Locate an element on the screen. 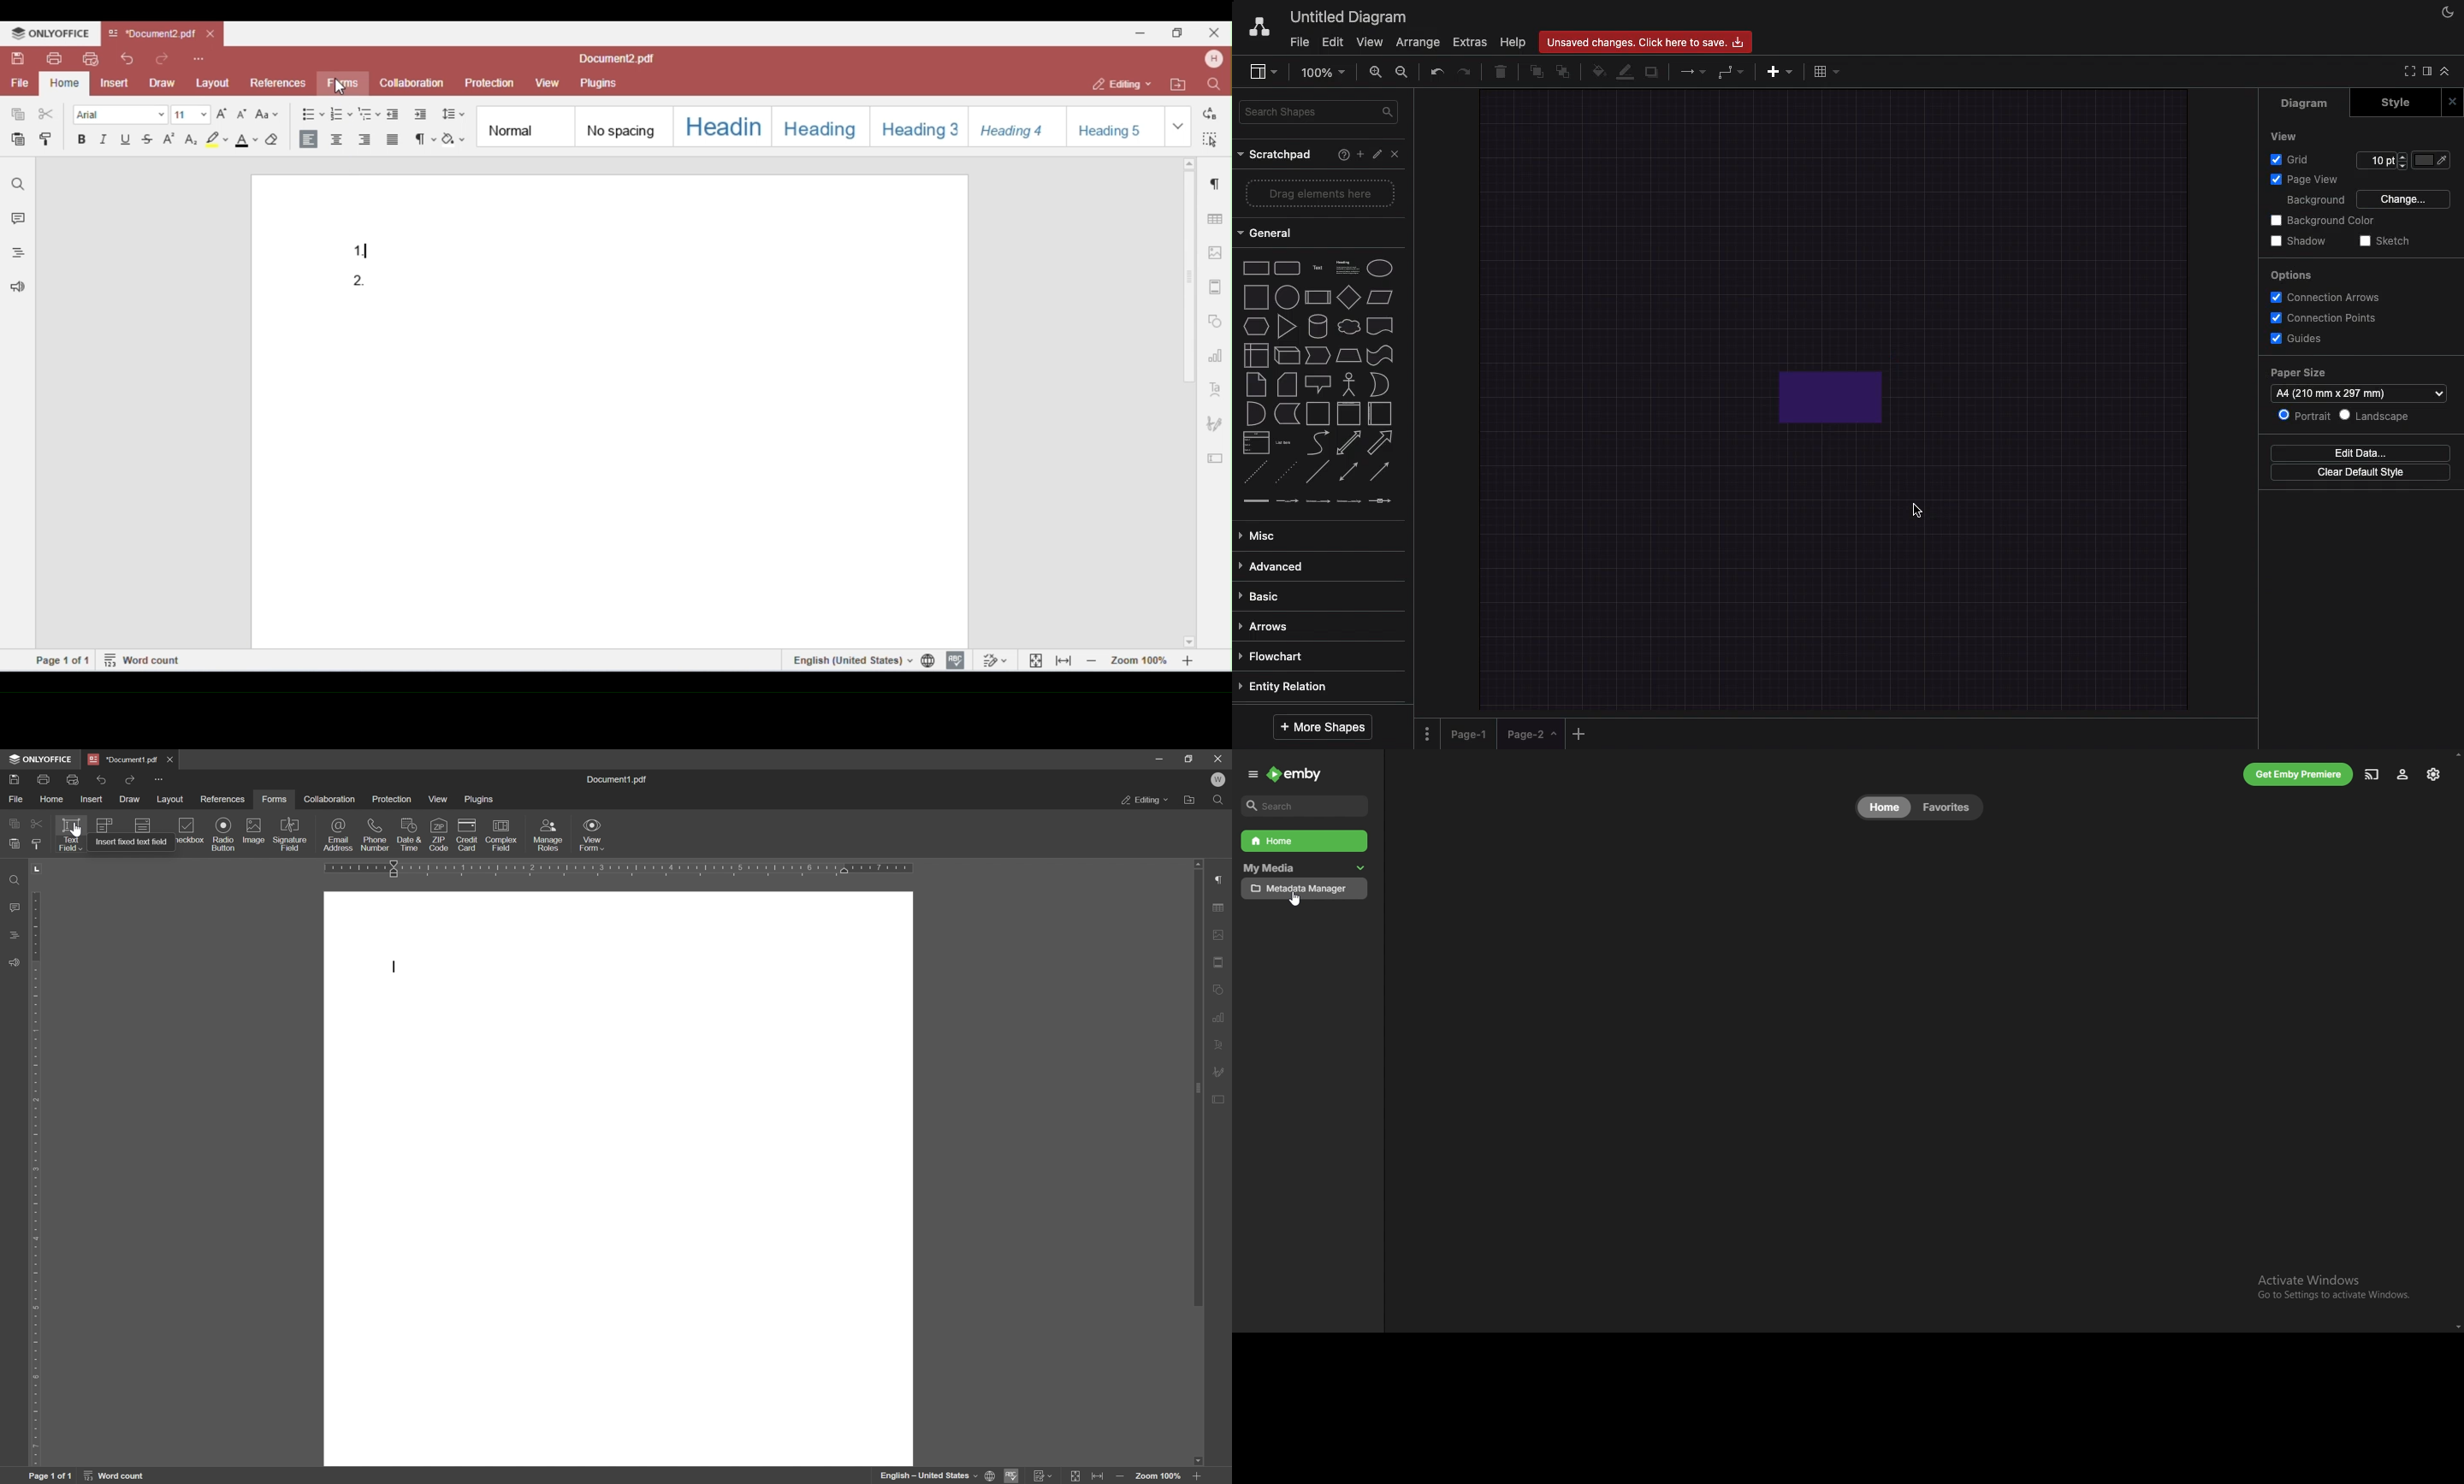 The image size is (2464, 1484). Close is located at coordinates (1398, 155).